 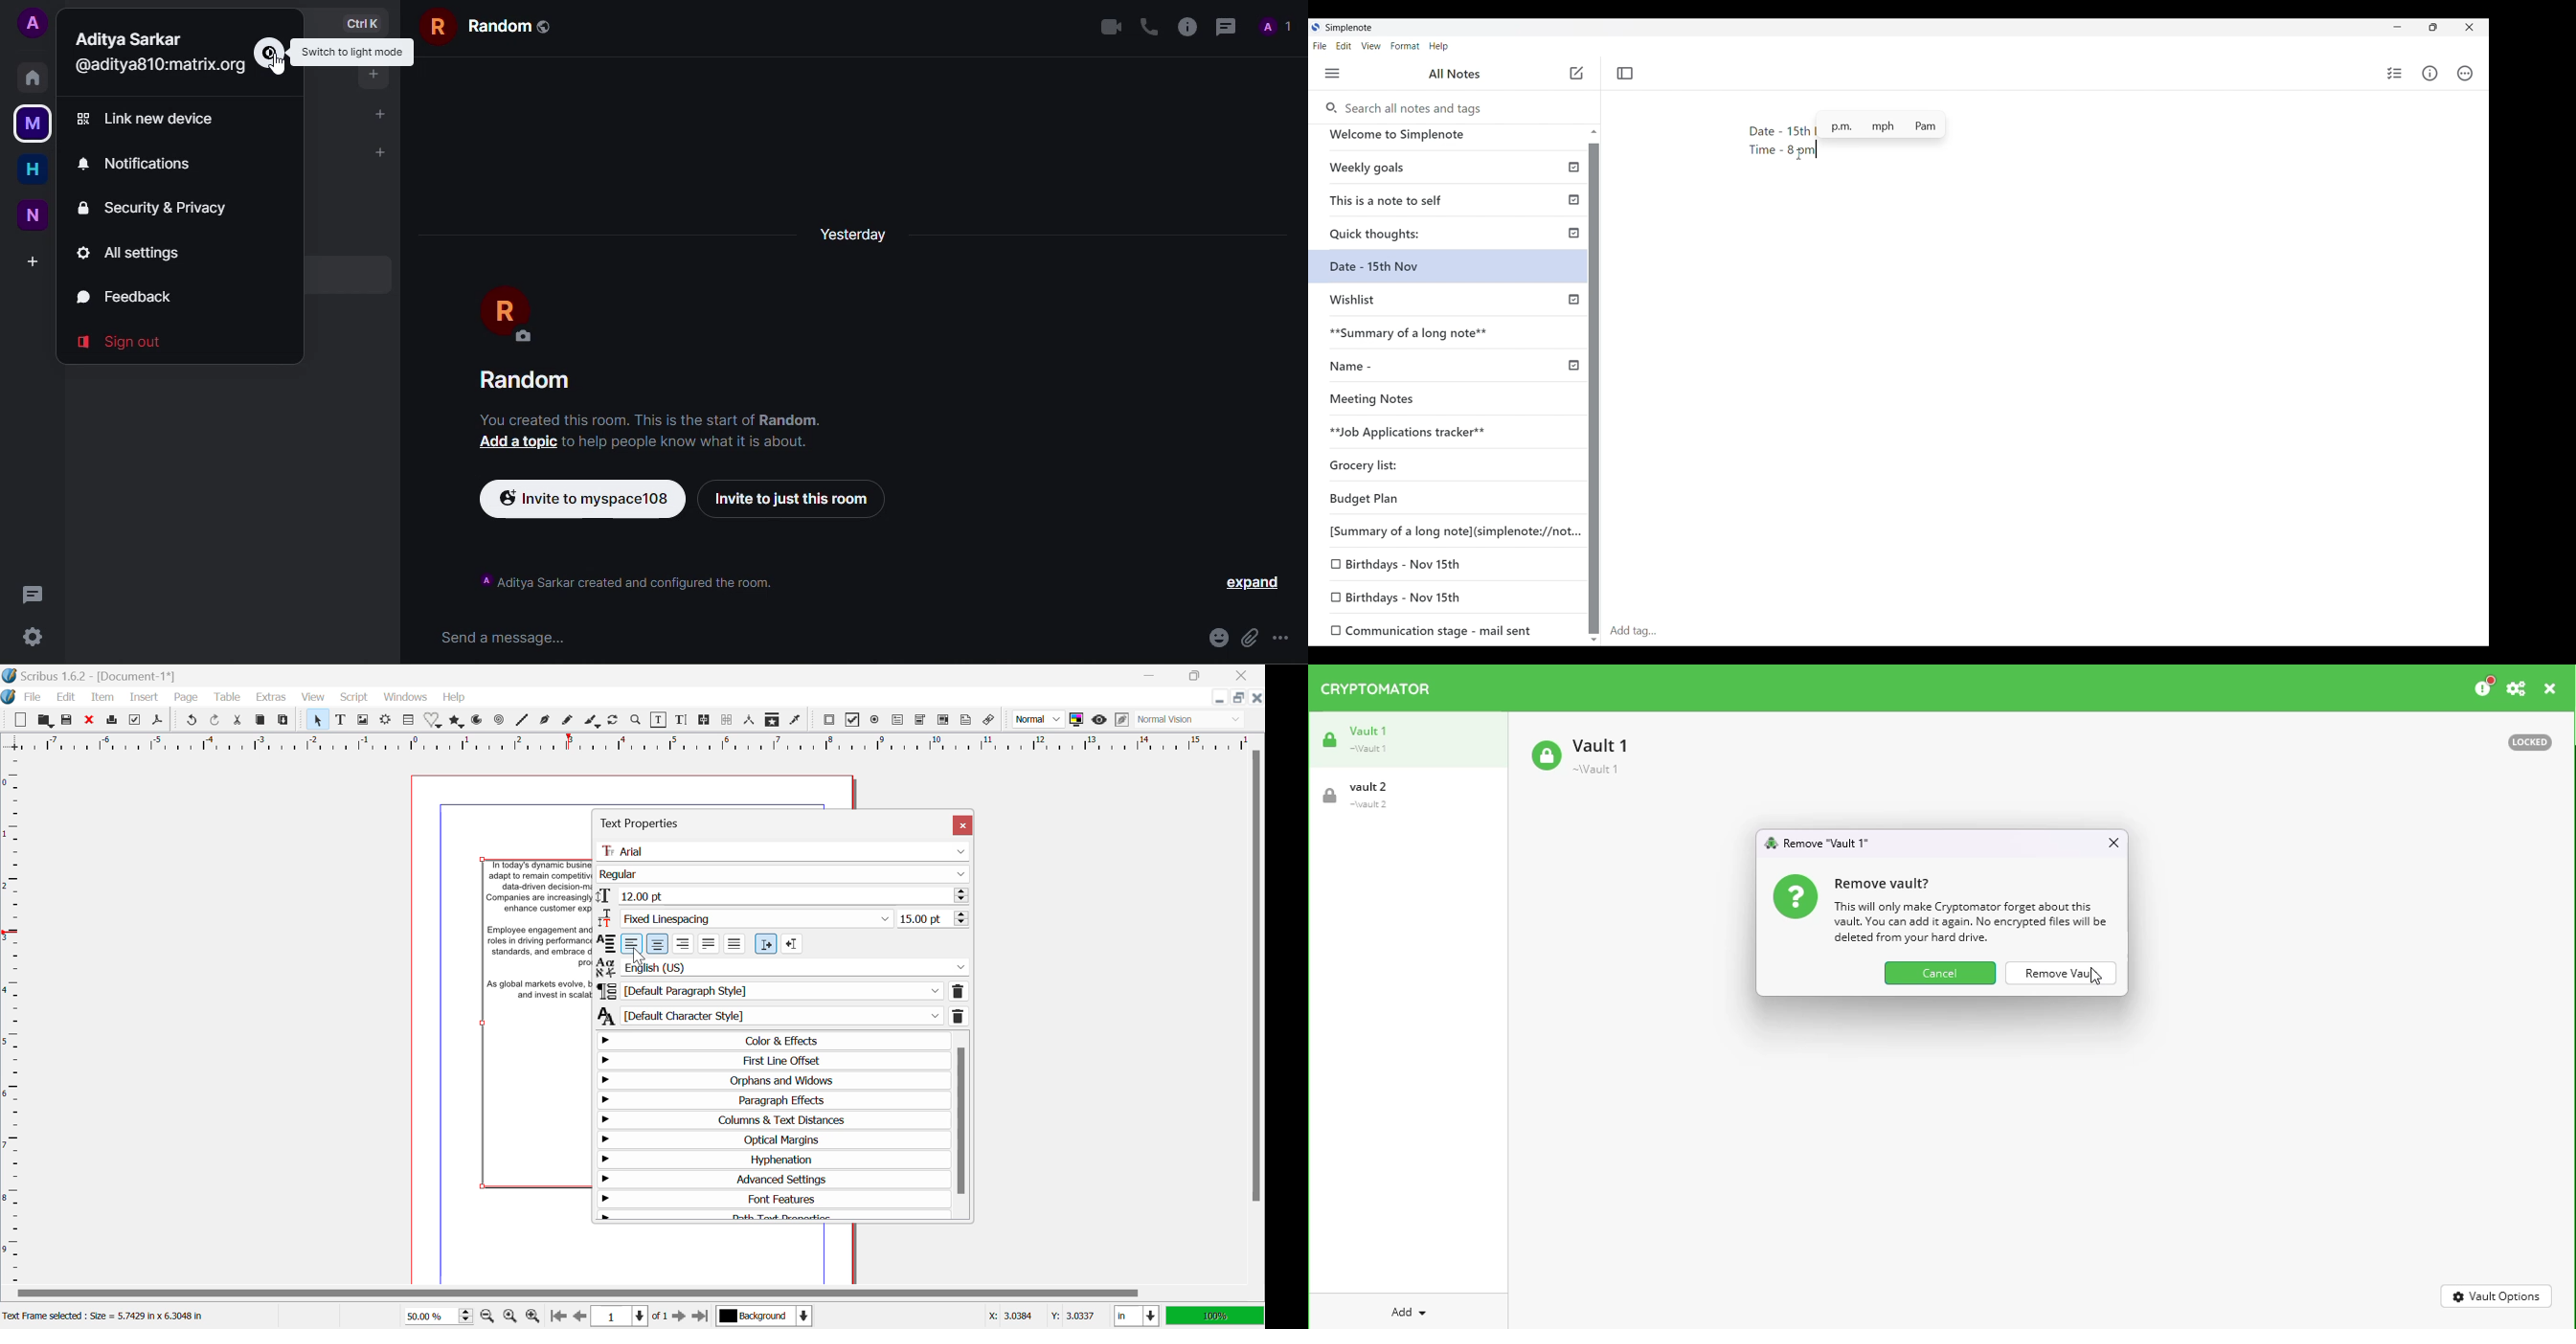 I want to click on sign out, so click(x=123, y=339).